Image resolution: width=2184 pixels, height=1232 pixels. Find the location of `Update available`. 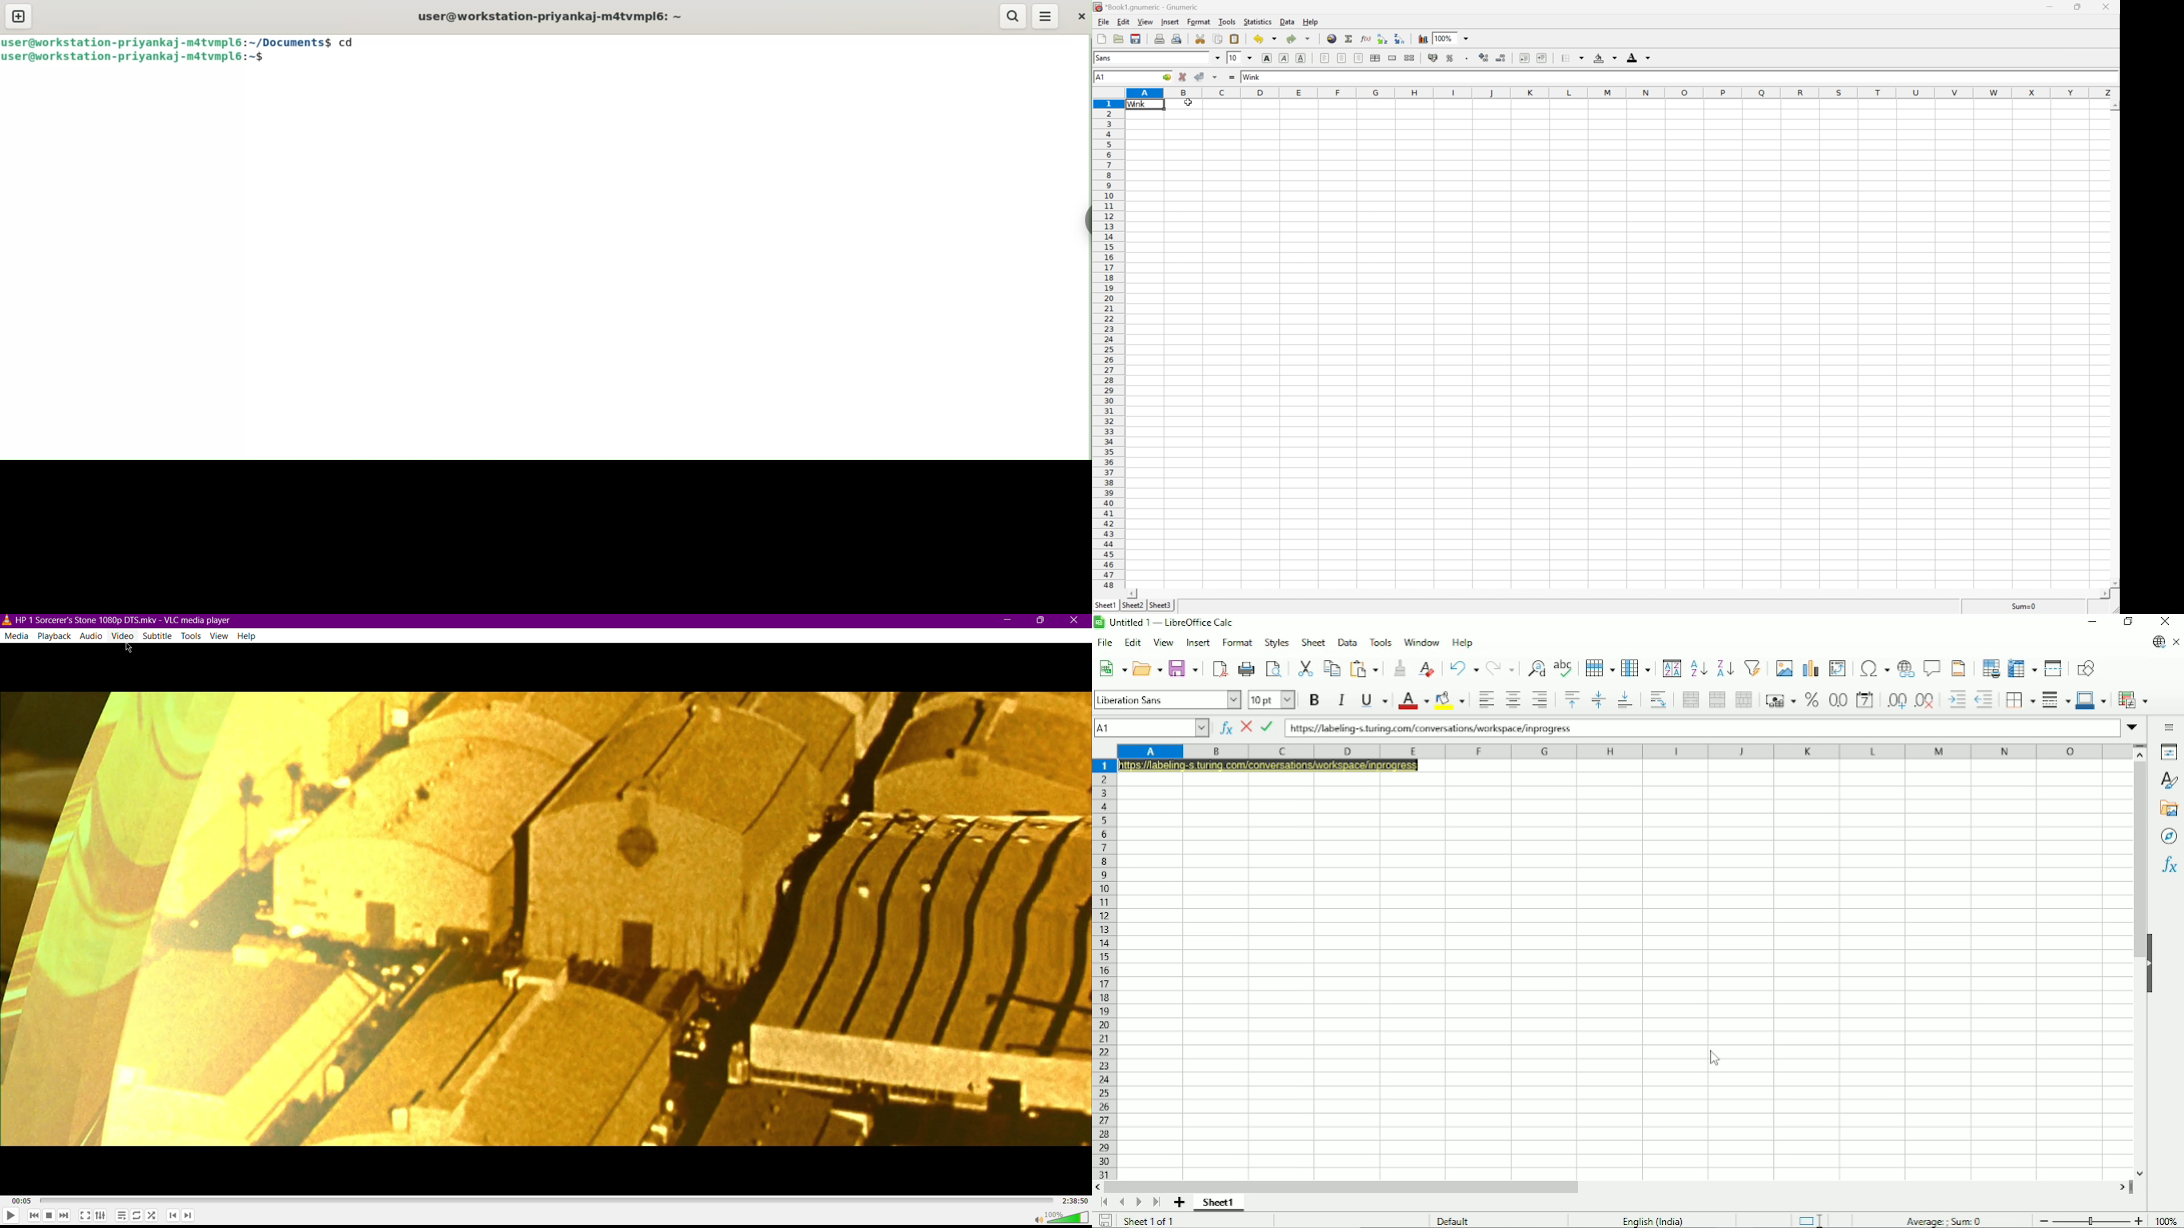

Update available is located at coordinates (2159, 642).